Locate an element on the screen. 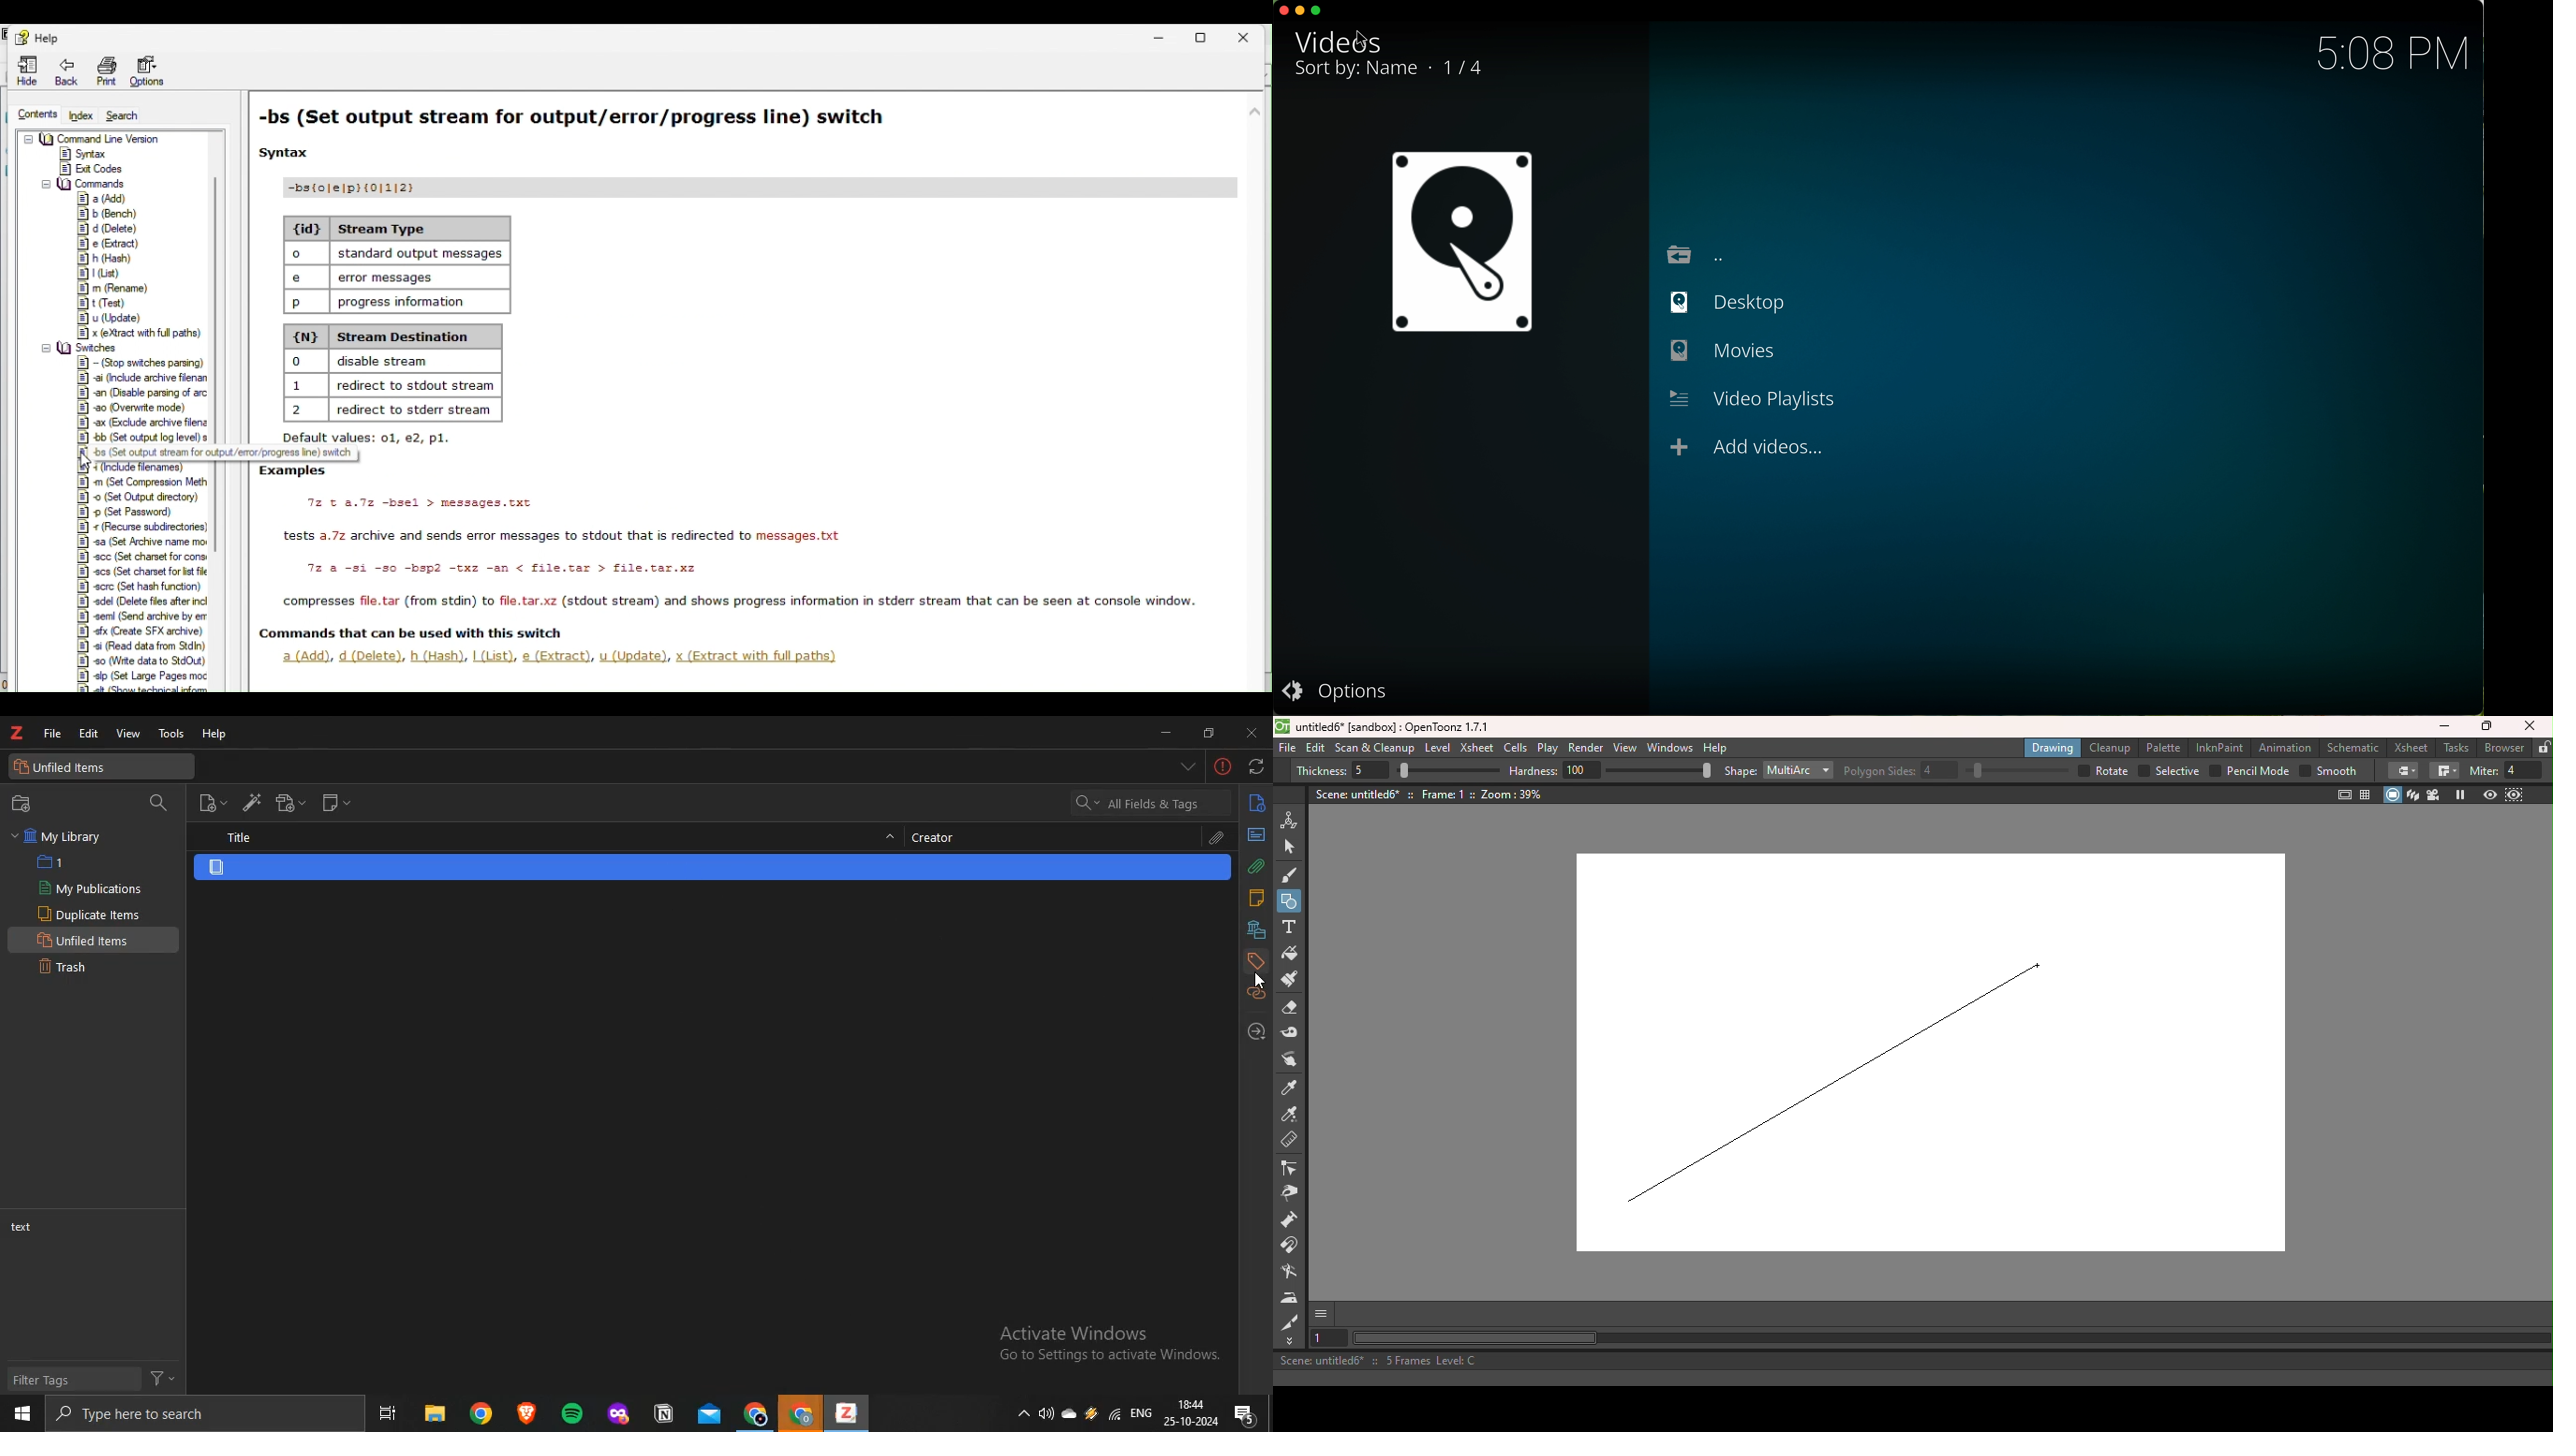 The width and height of the screenshot is (2576, 1456). minimize is located at coordinates (1165, 733).